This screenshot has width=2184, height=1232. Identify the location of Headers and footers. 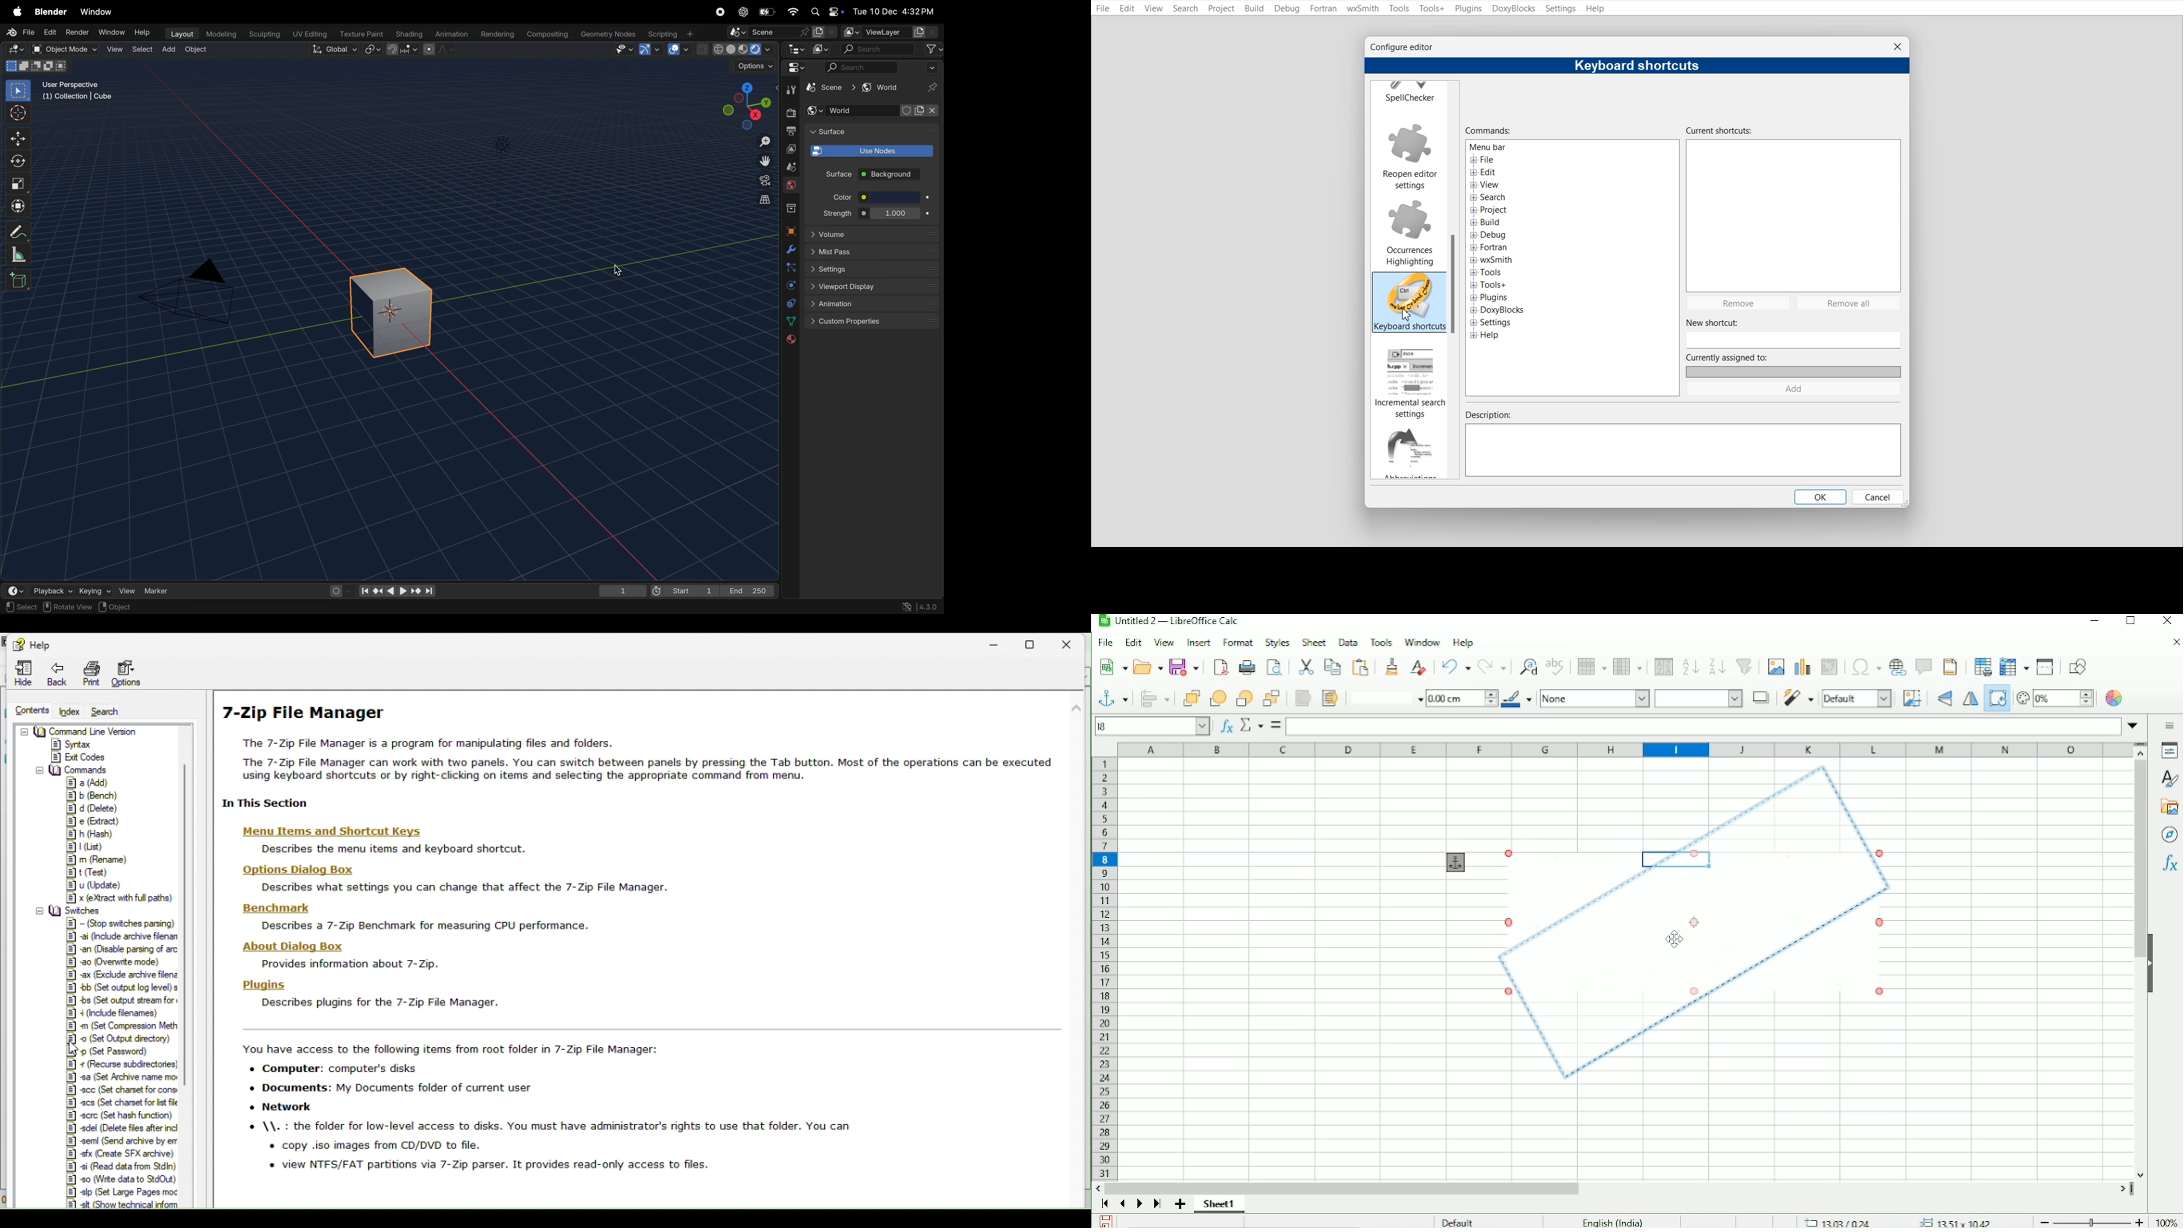
(1951, 666).